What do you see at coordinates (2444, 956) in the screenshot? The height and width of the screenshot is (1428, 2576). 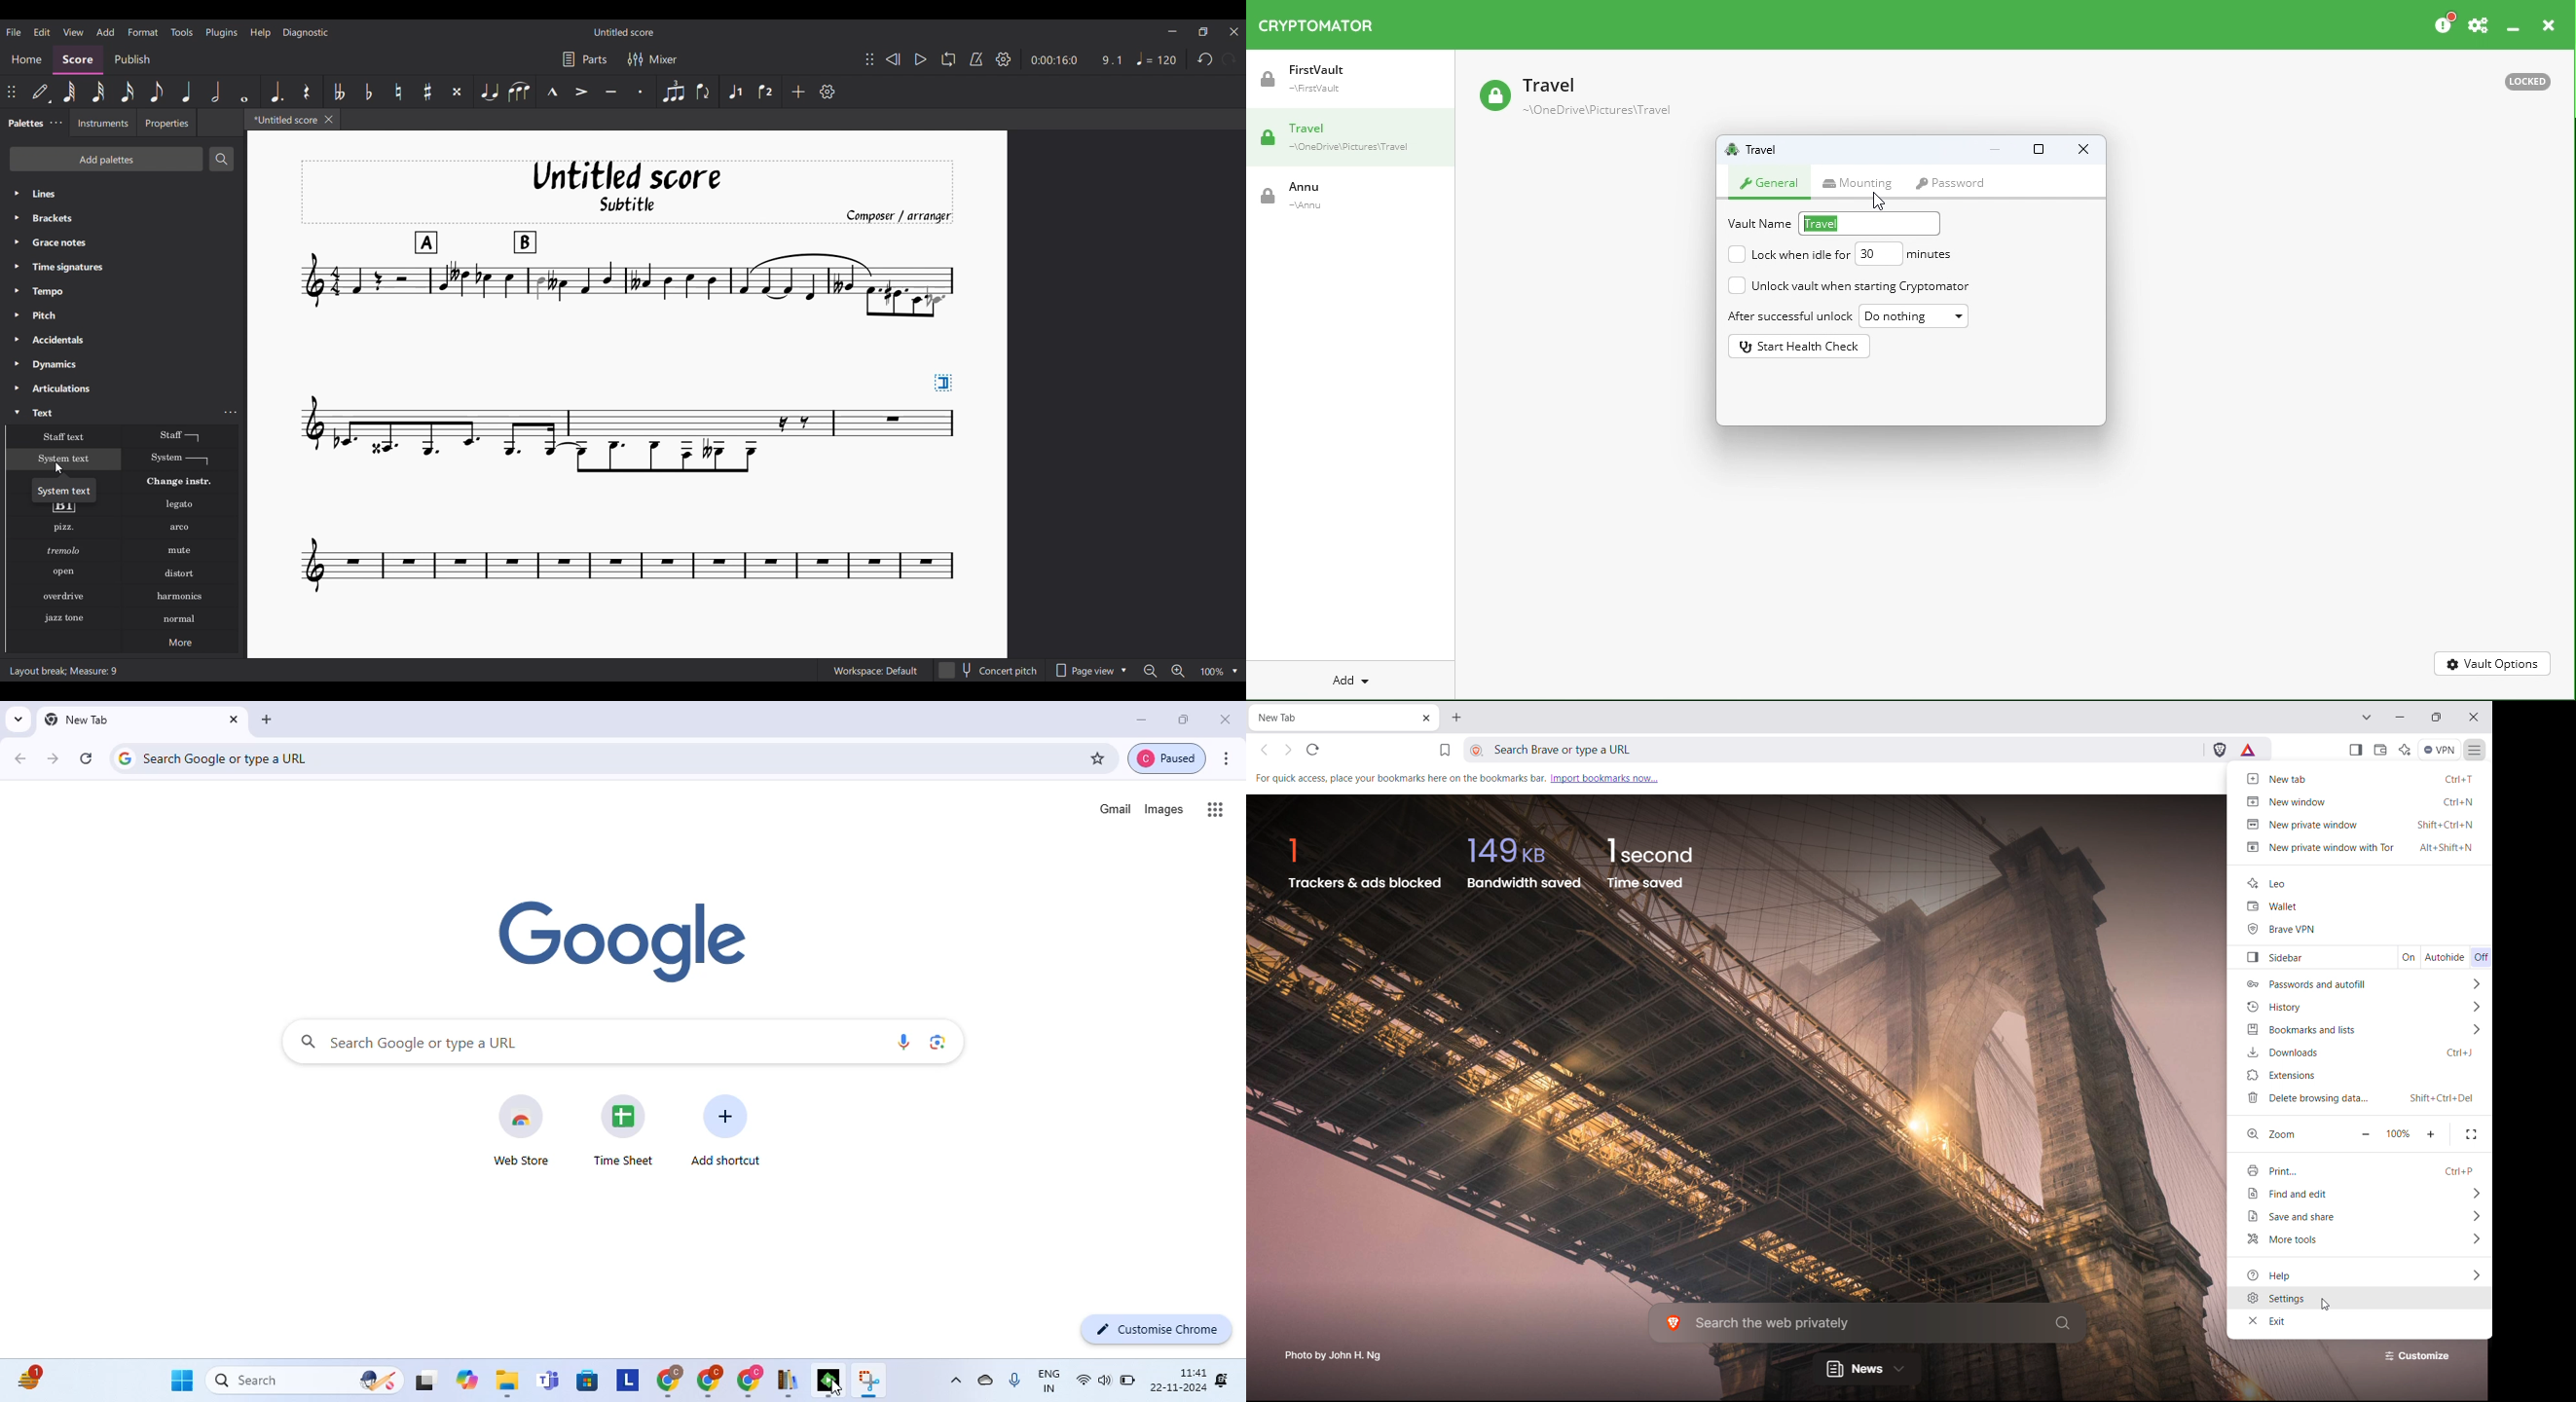 I see `autohide` at bounding box center [2444, 956].